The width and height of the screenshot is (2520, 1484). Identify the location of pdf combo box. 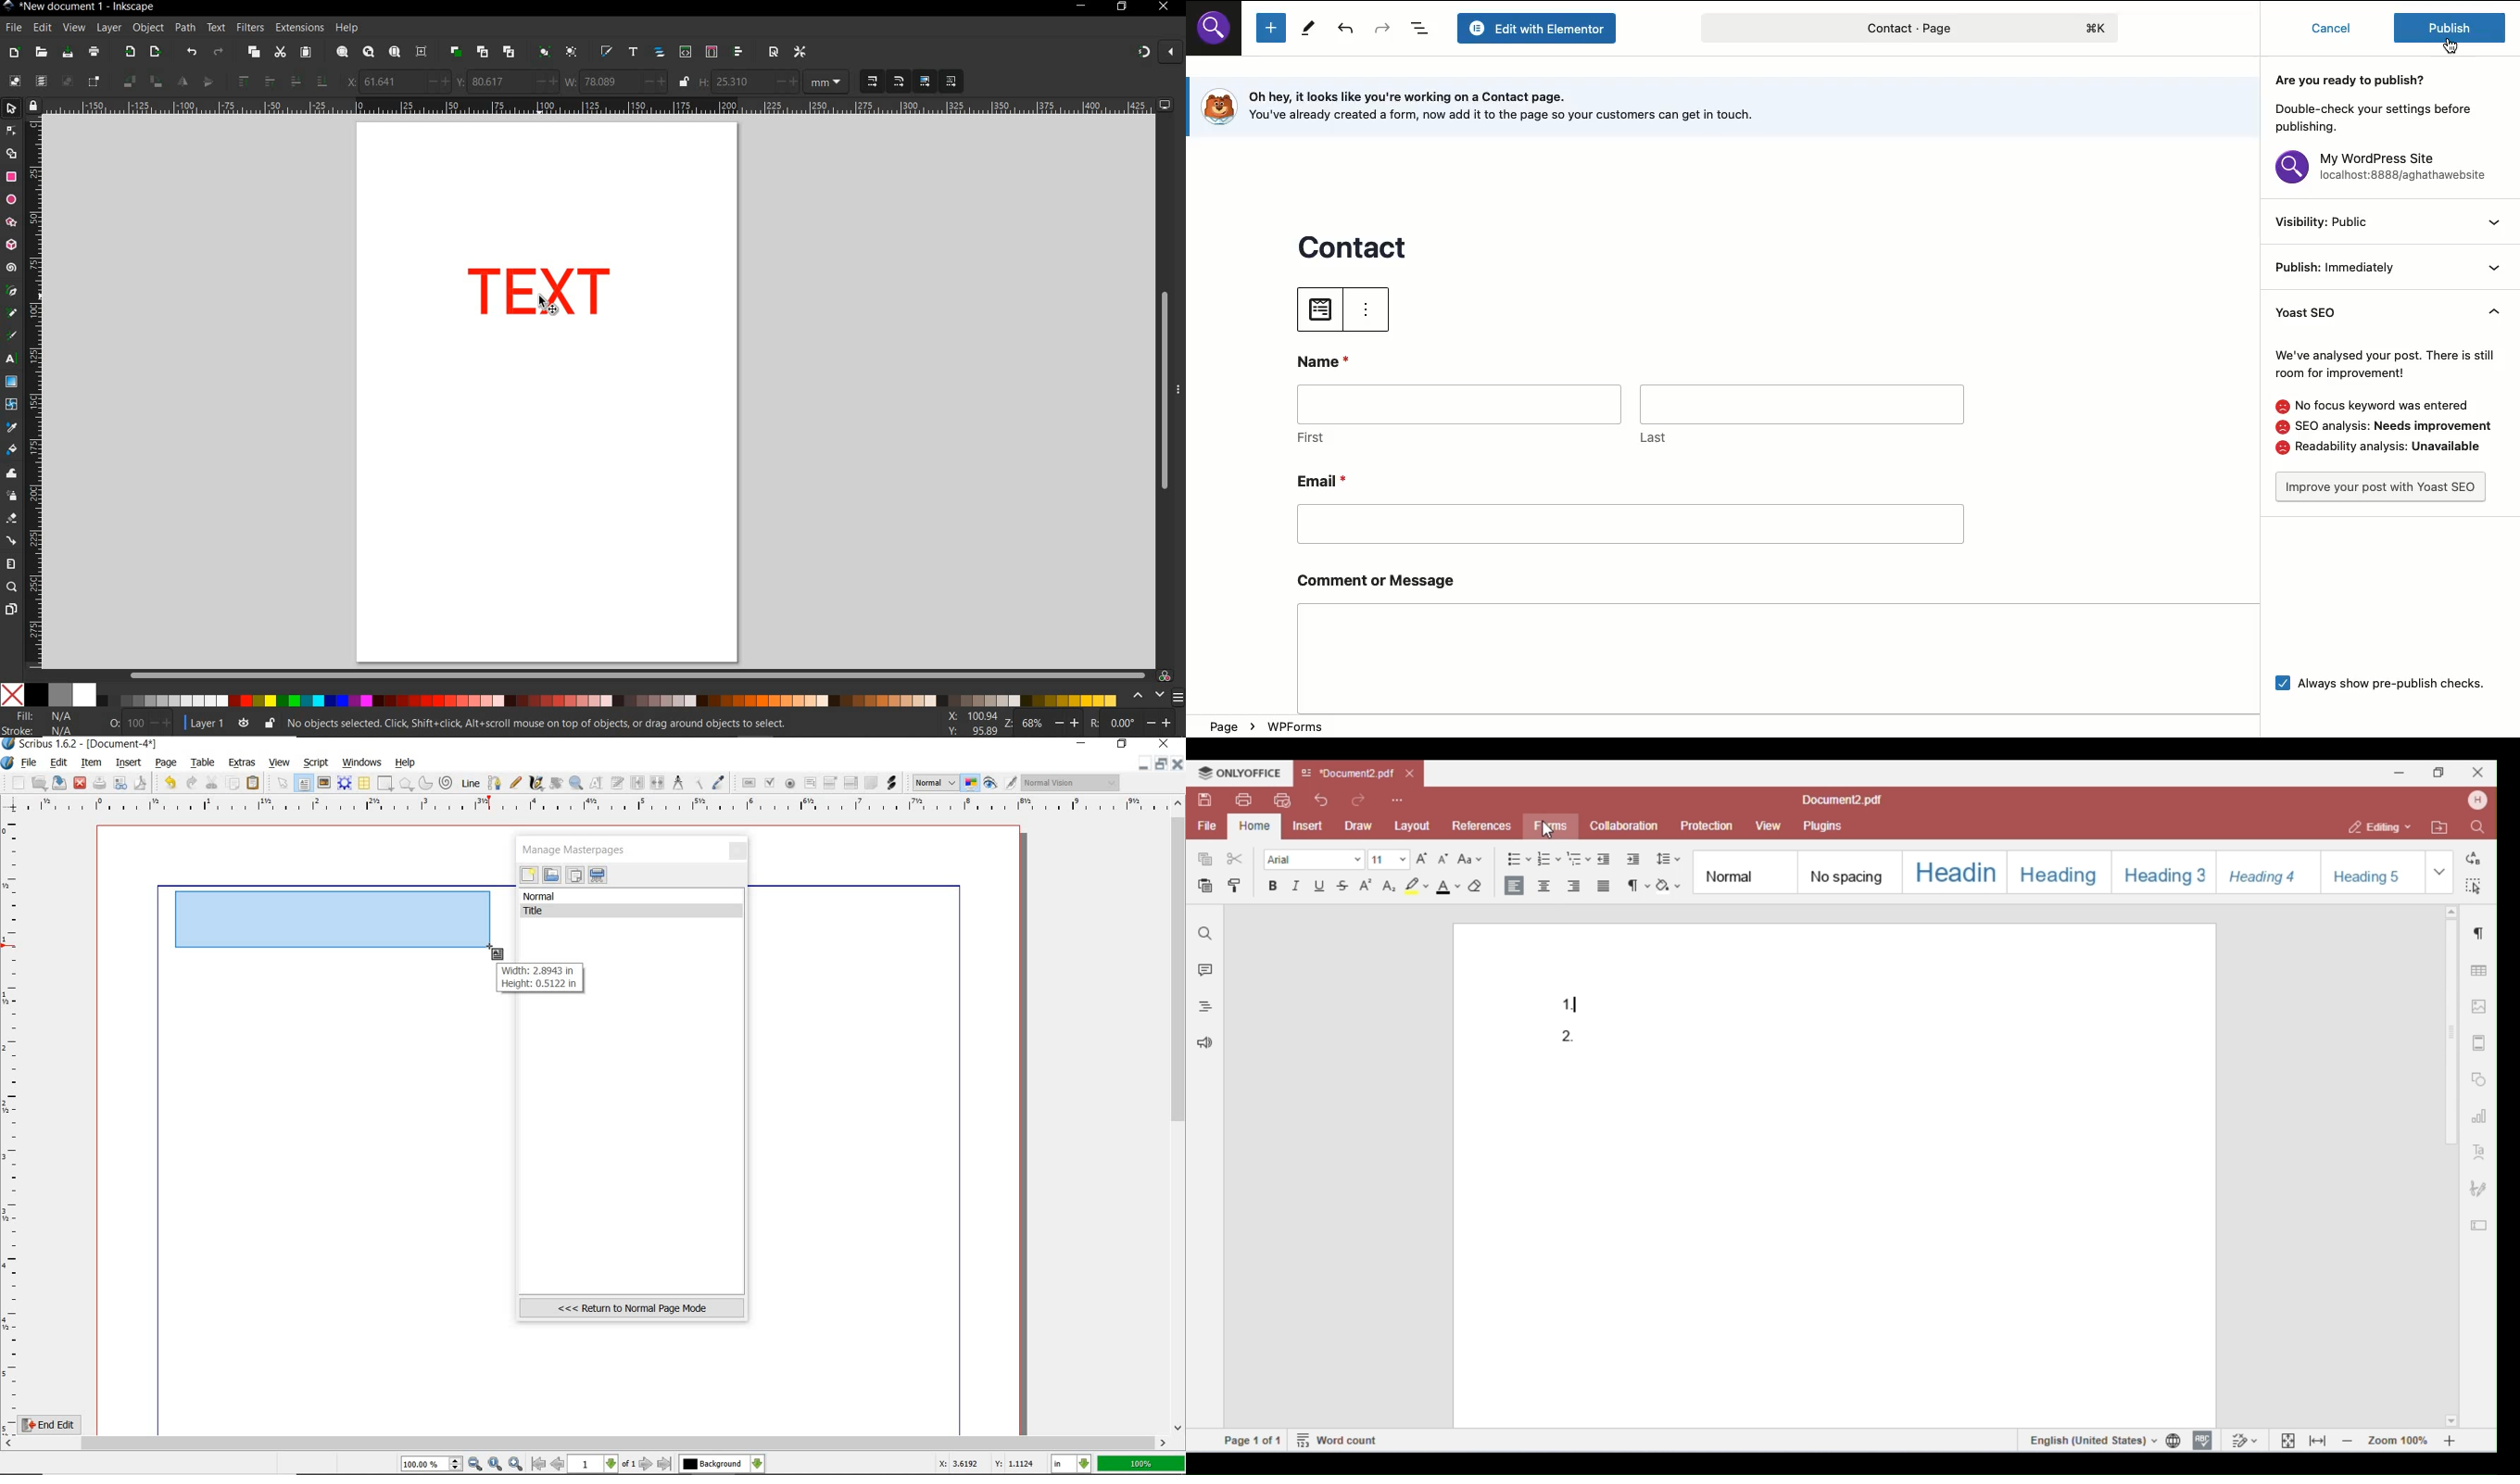
(831, 782).